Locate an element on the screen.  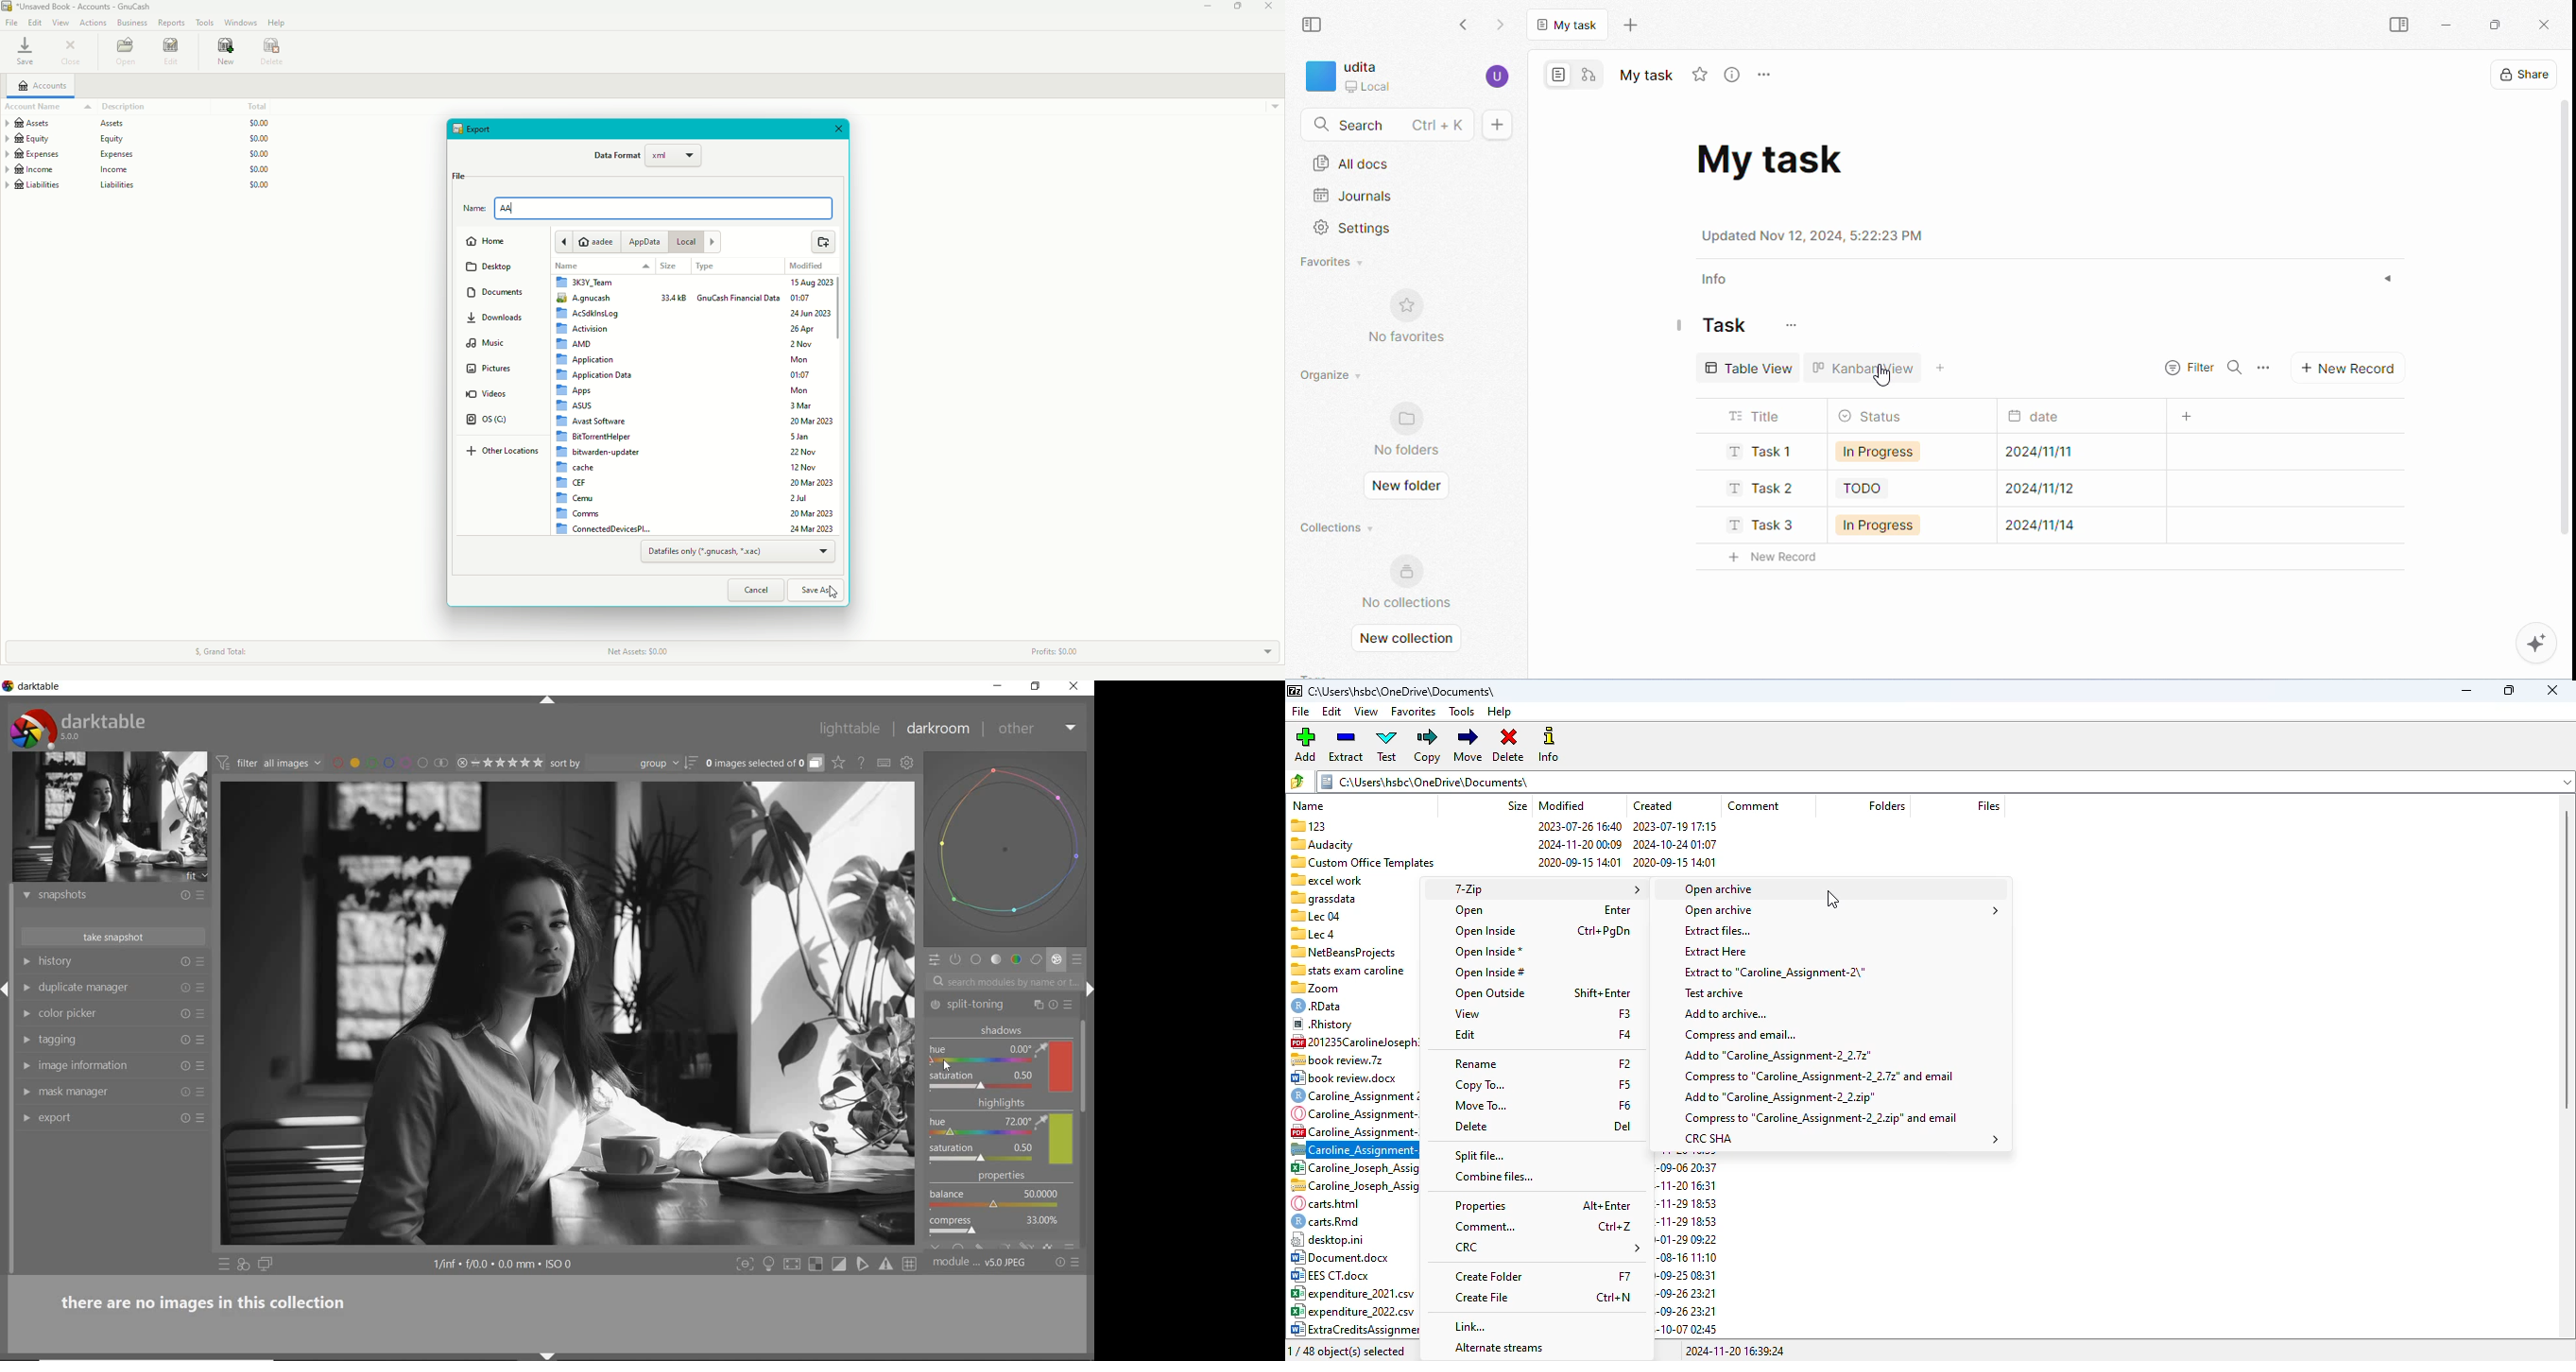
Expand/Collapse is located at coordinates (7, 986).